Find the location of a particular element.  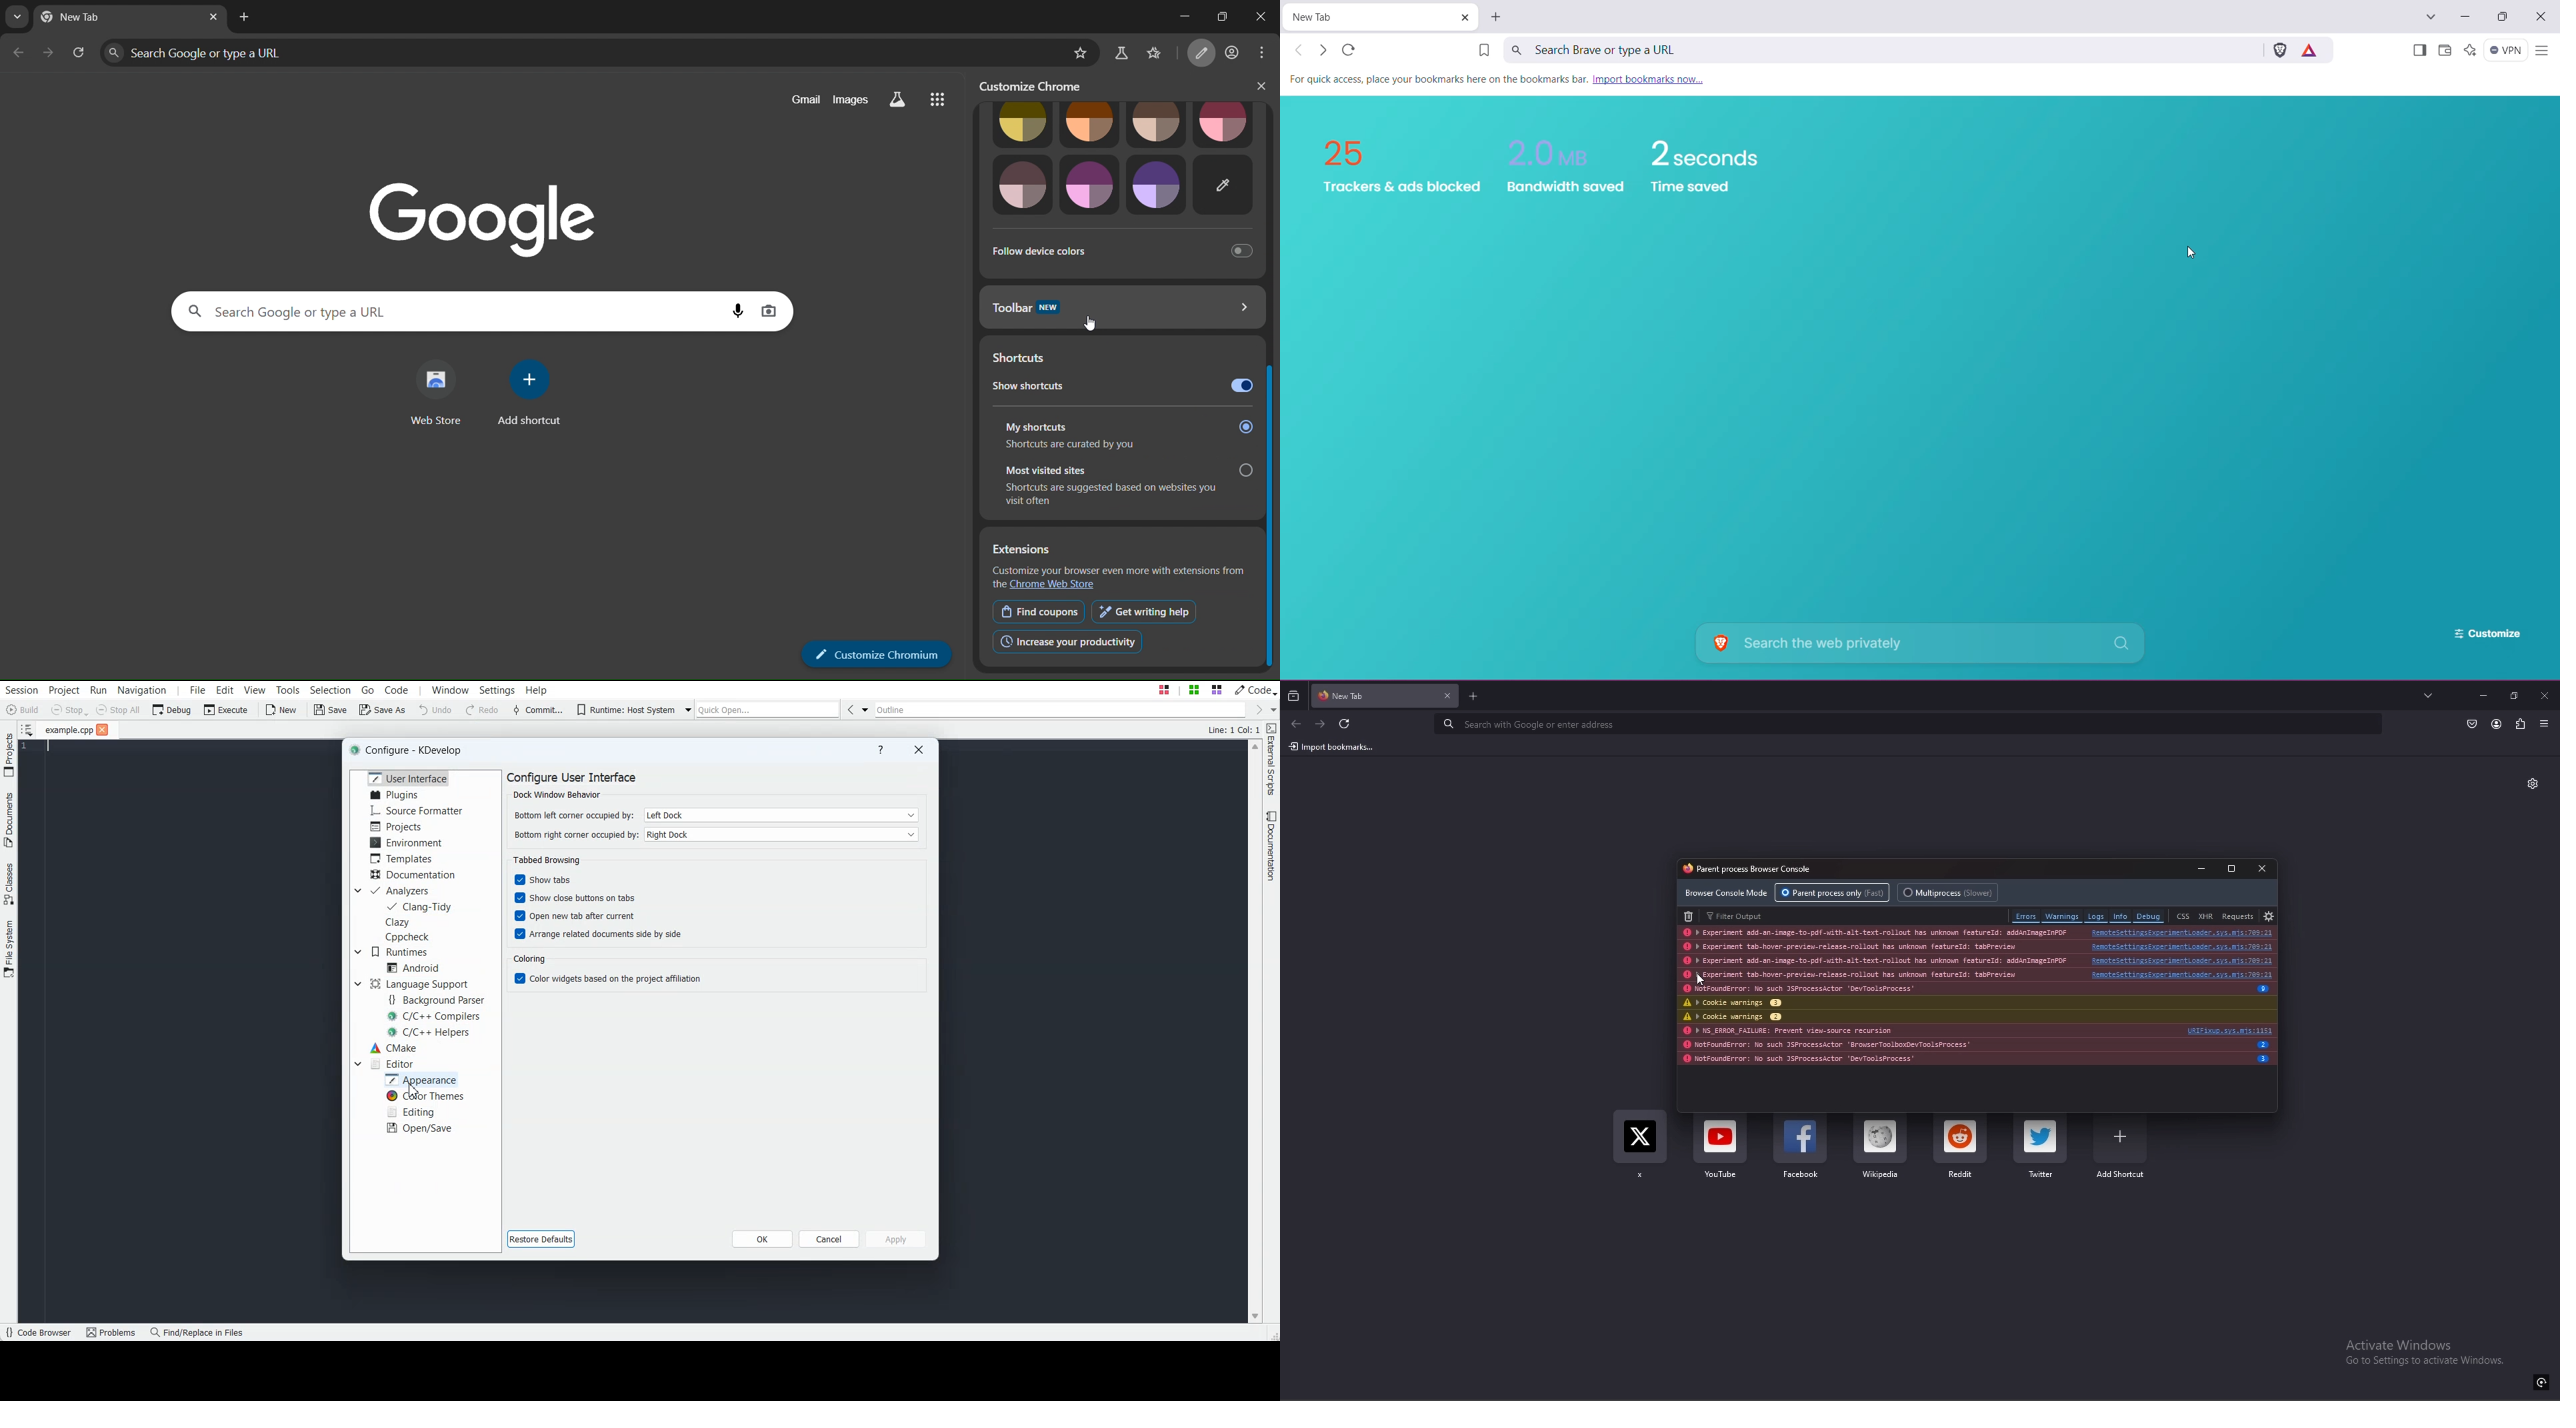

youtube is located at coordinates (1721, 1151).